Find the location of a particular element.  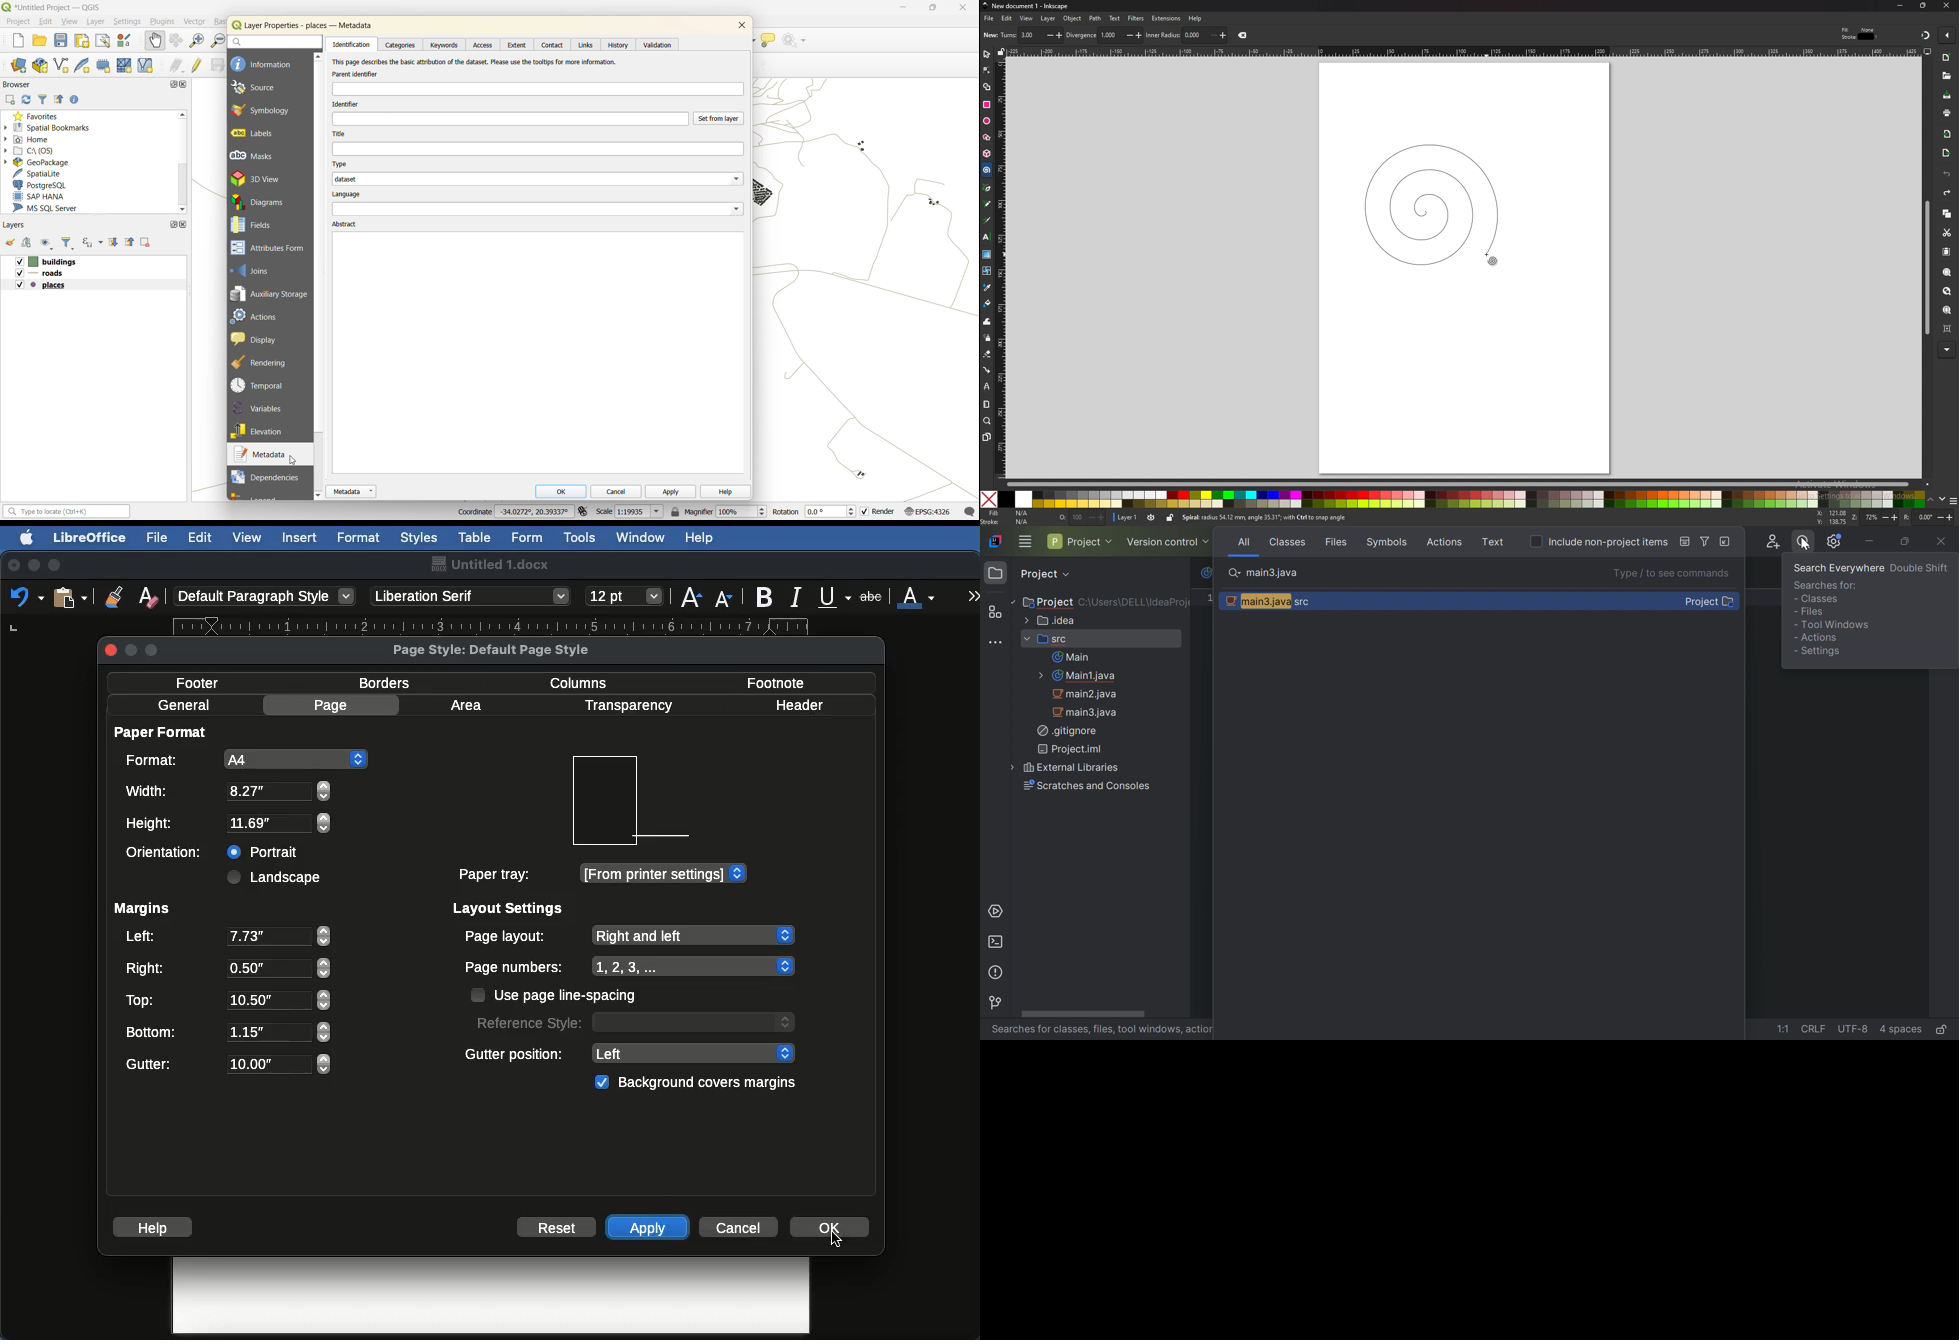

dropper is located at coordinates (988, 288).